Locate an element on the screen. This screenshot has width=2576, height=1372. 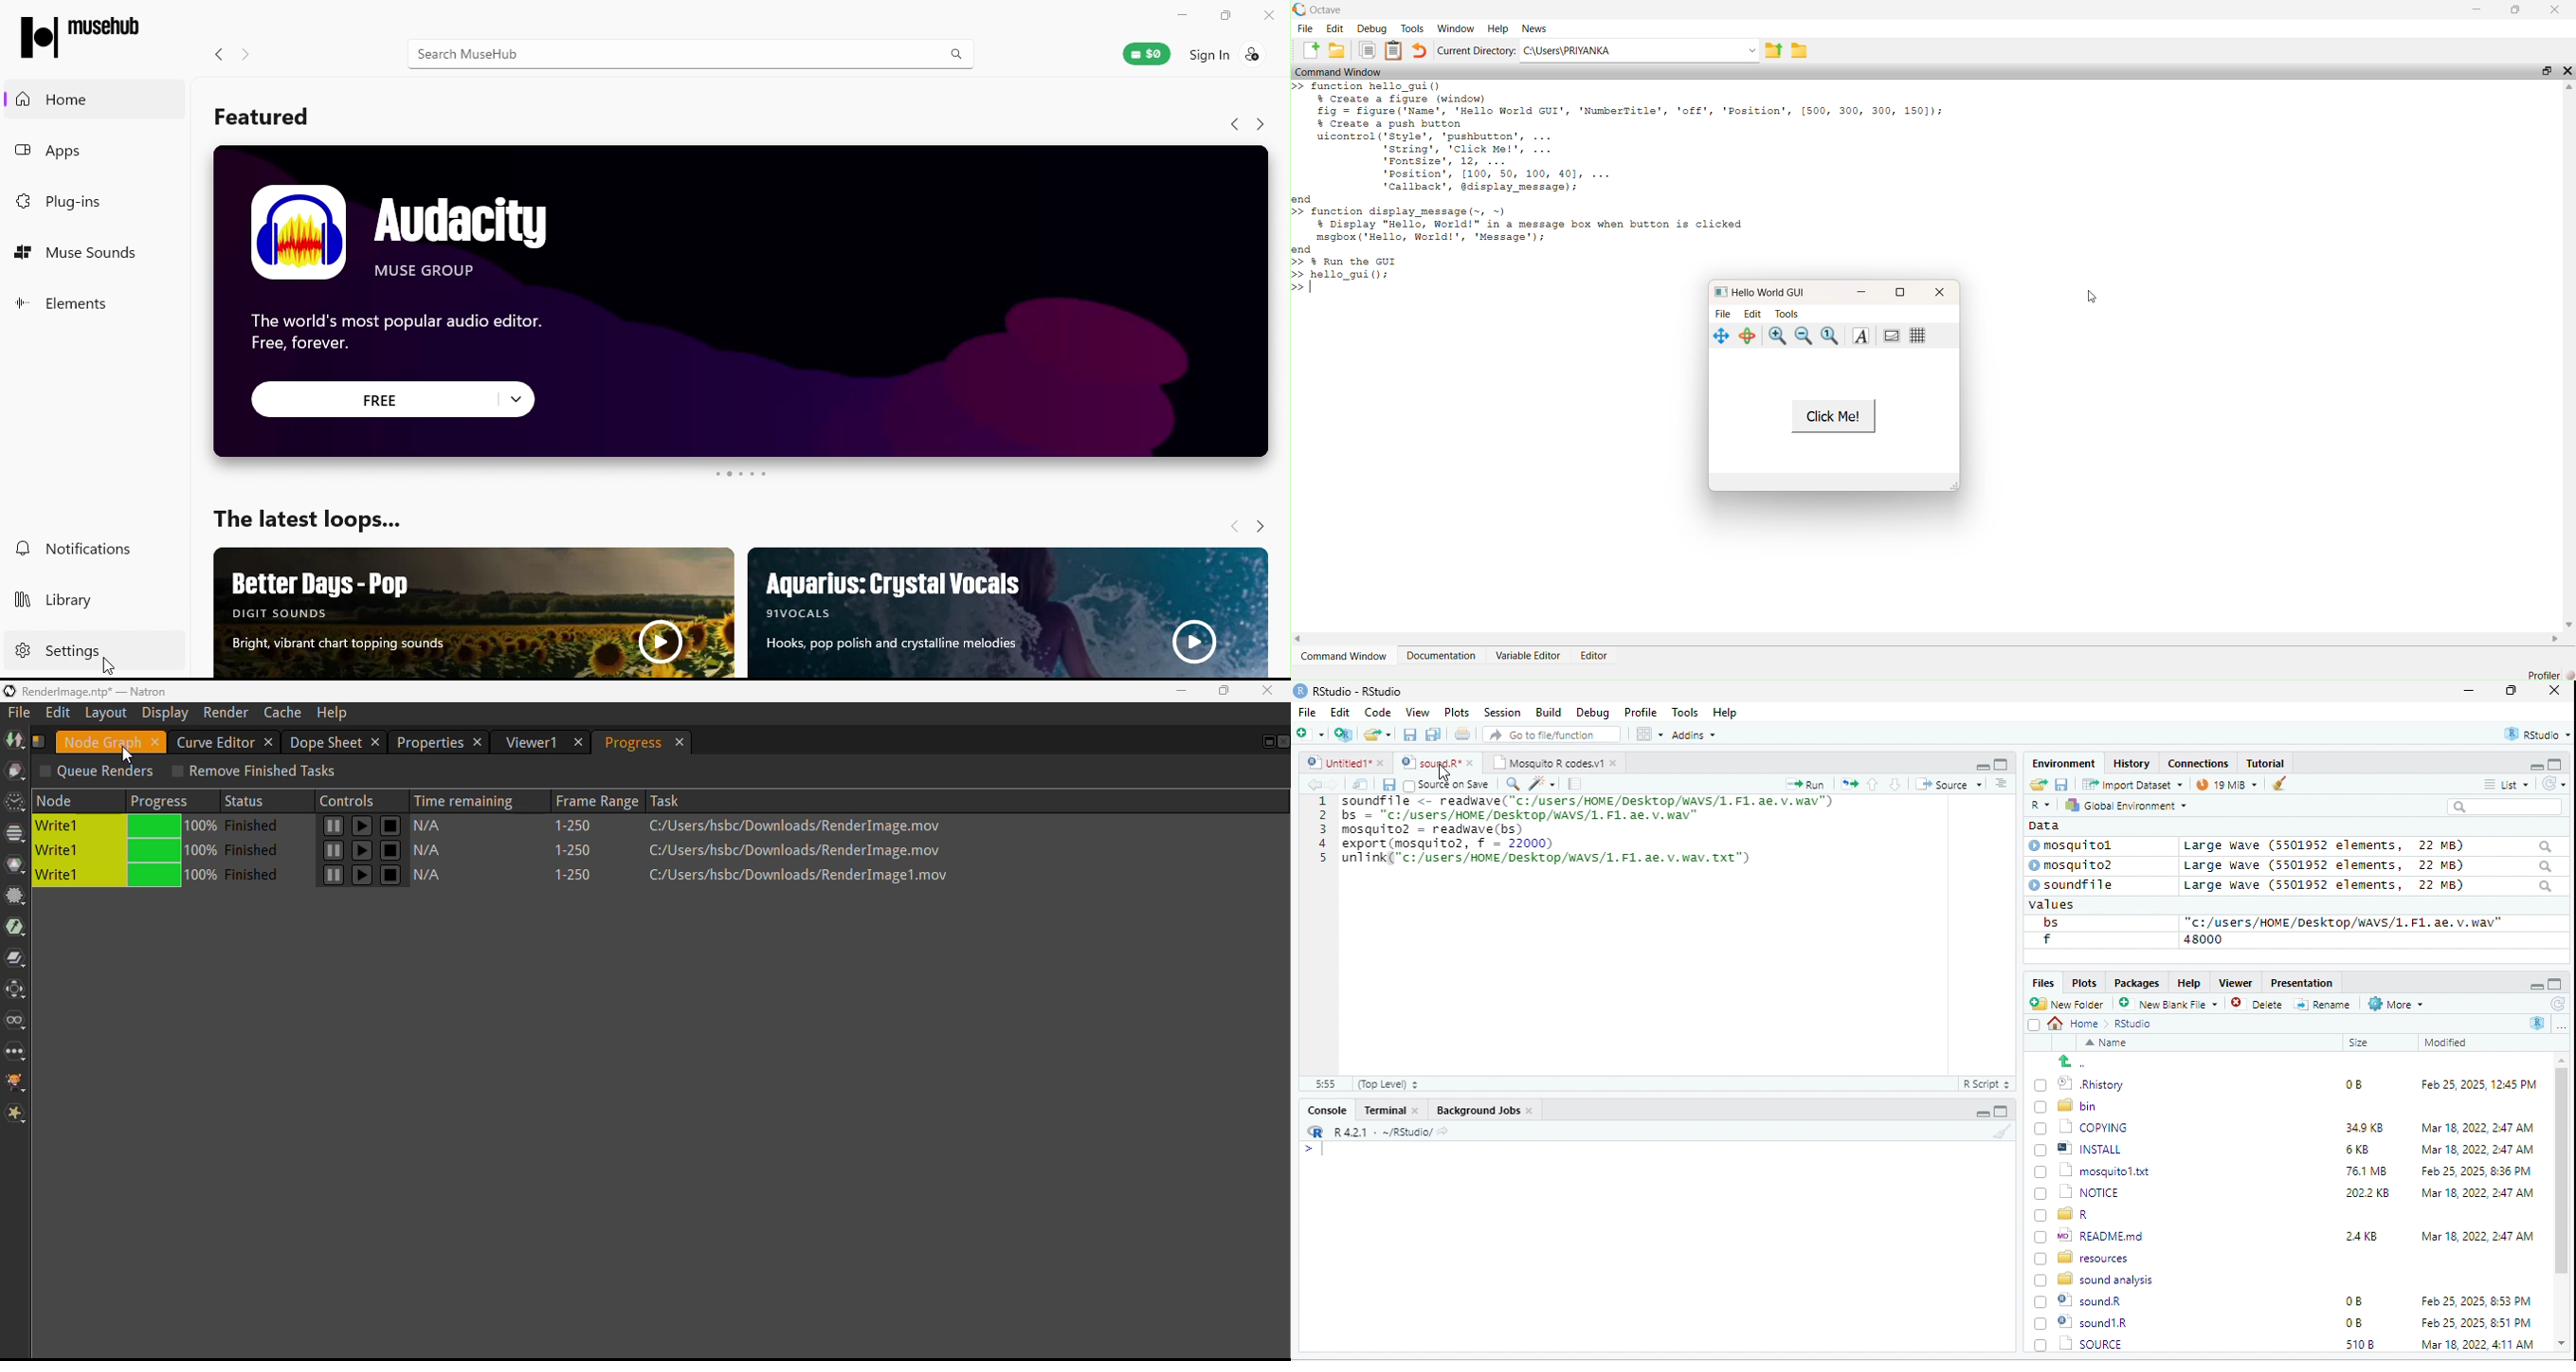
© mosquitol is located at coordinates (2084, 845).